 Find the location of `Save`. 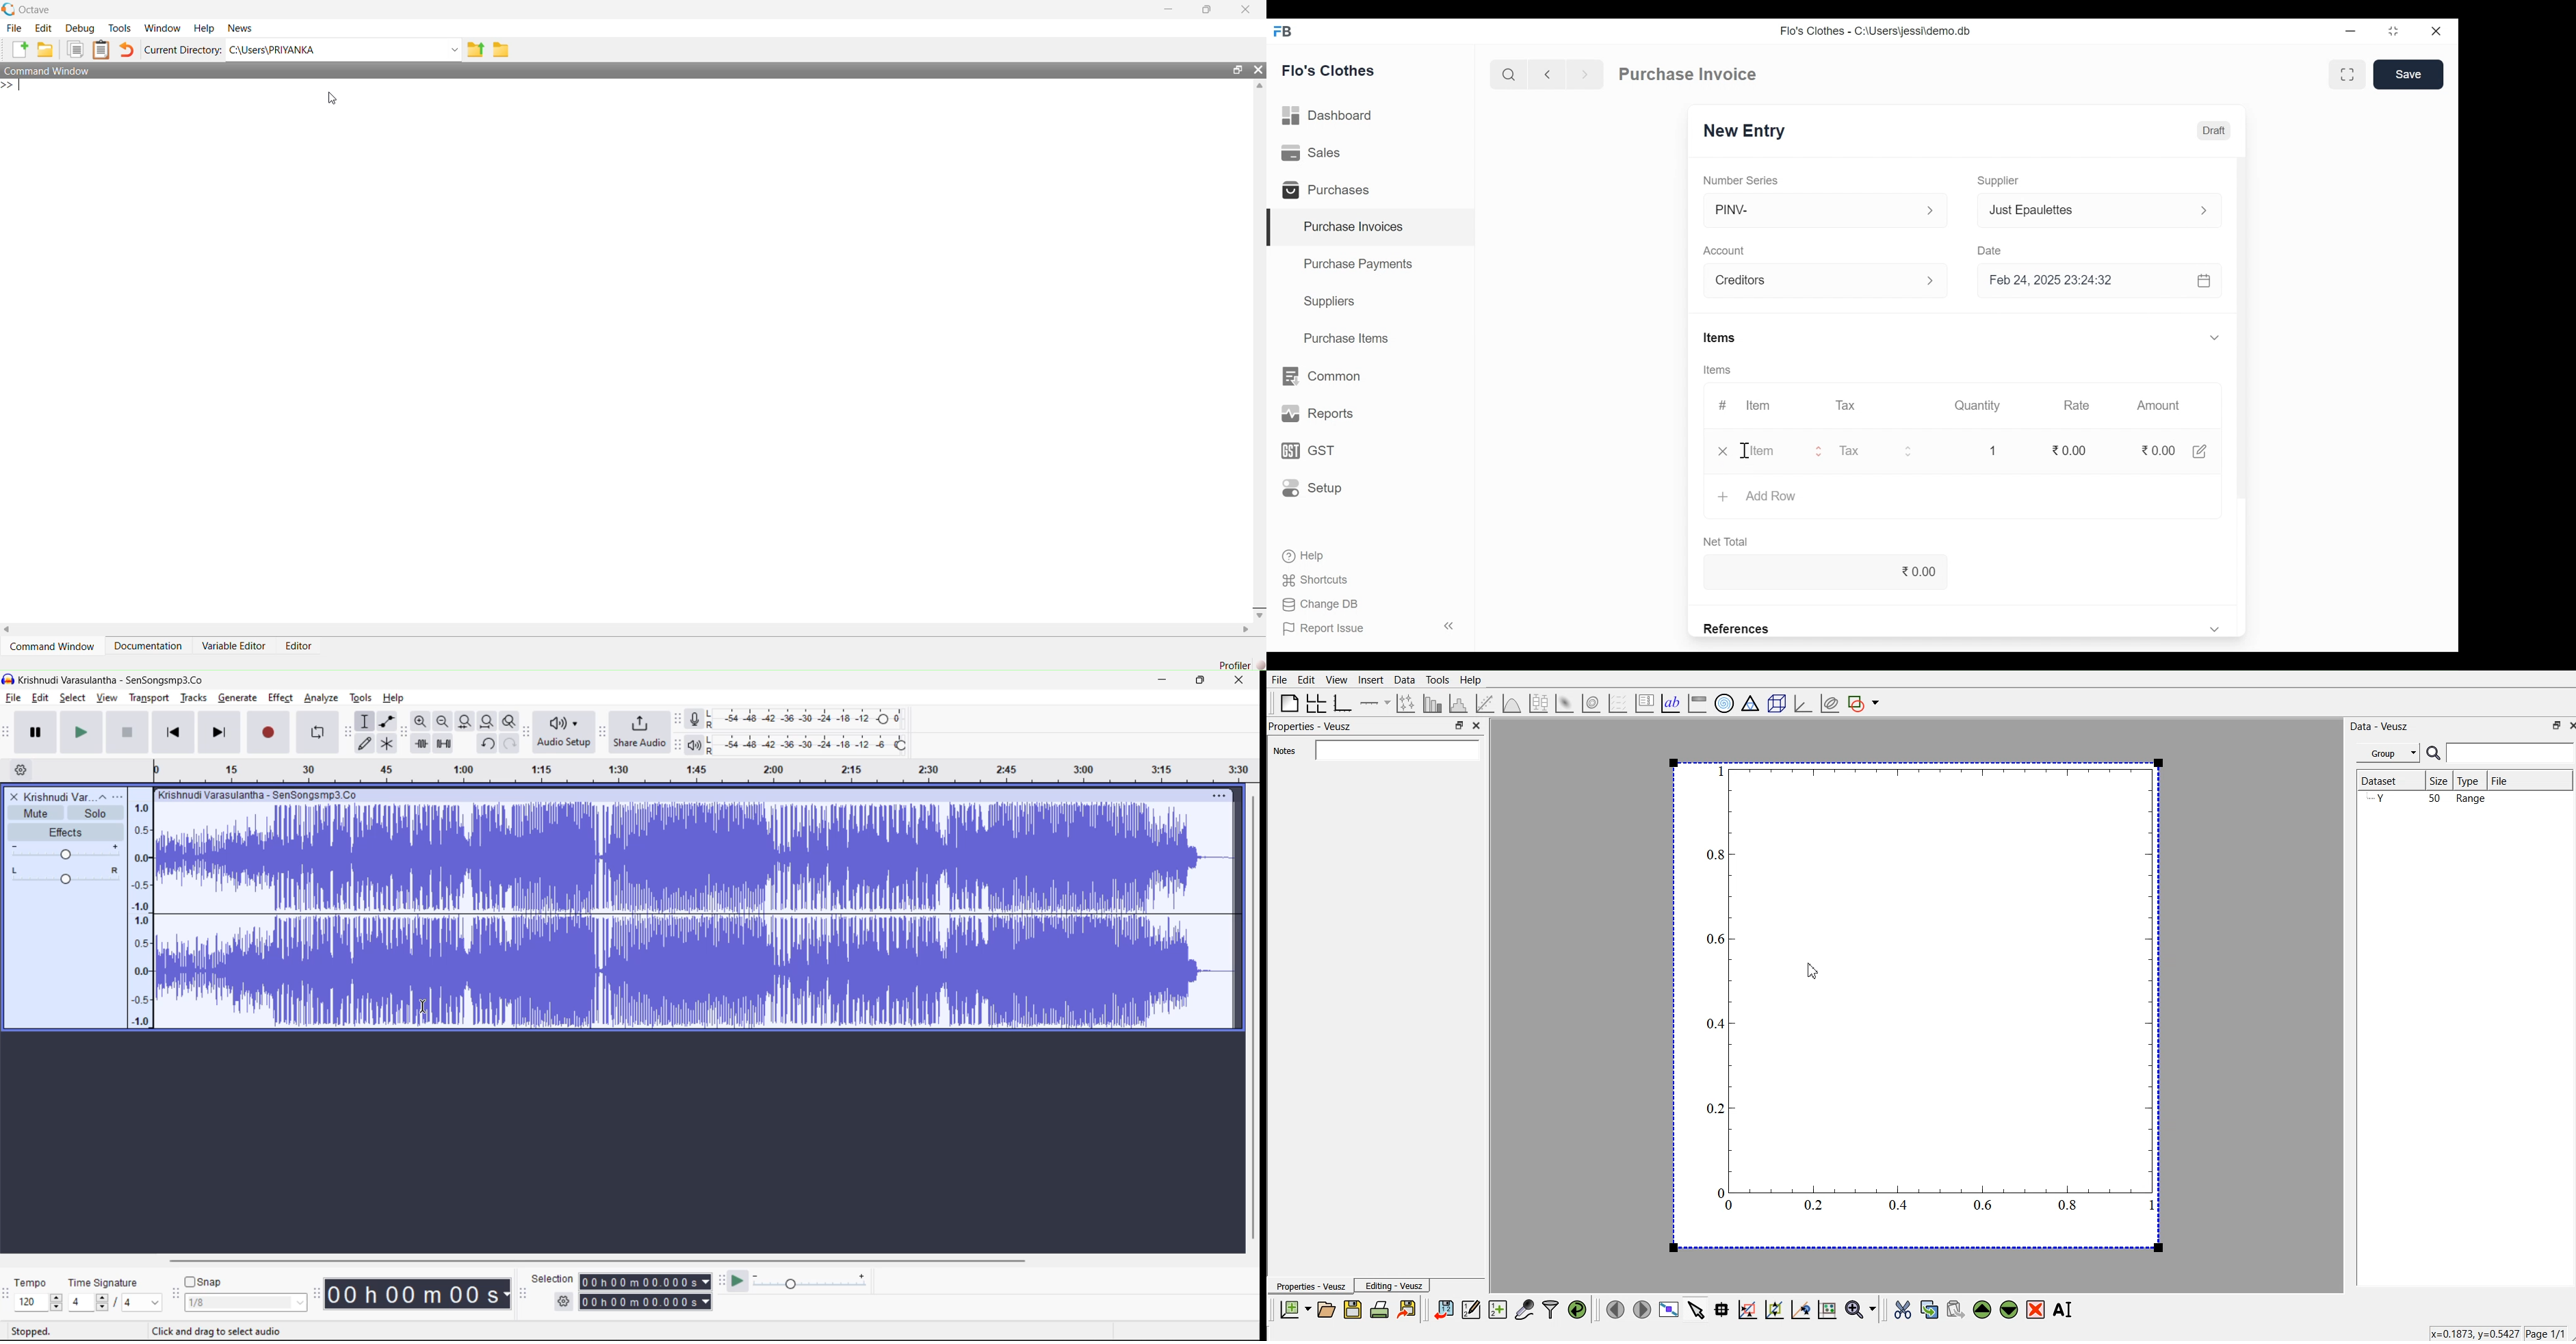

Save is located at coordinates (2409, 74).